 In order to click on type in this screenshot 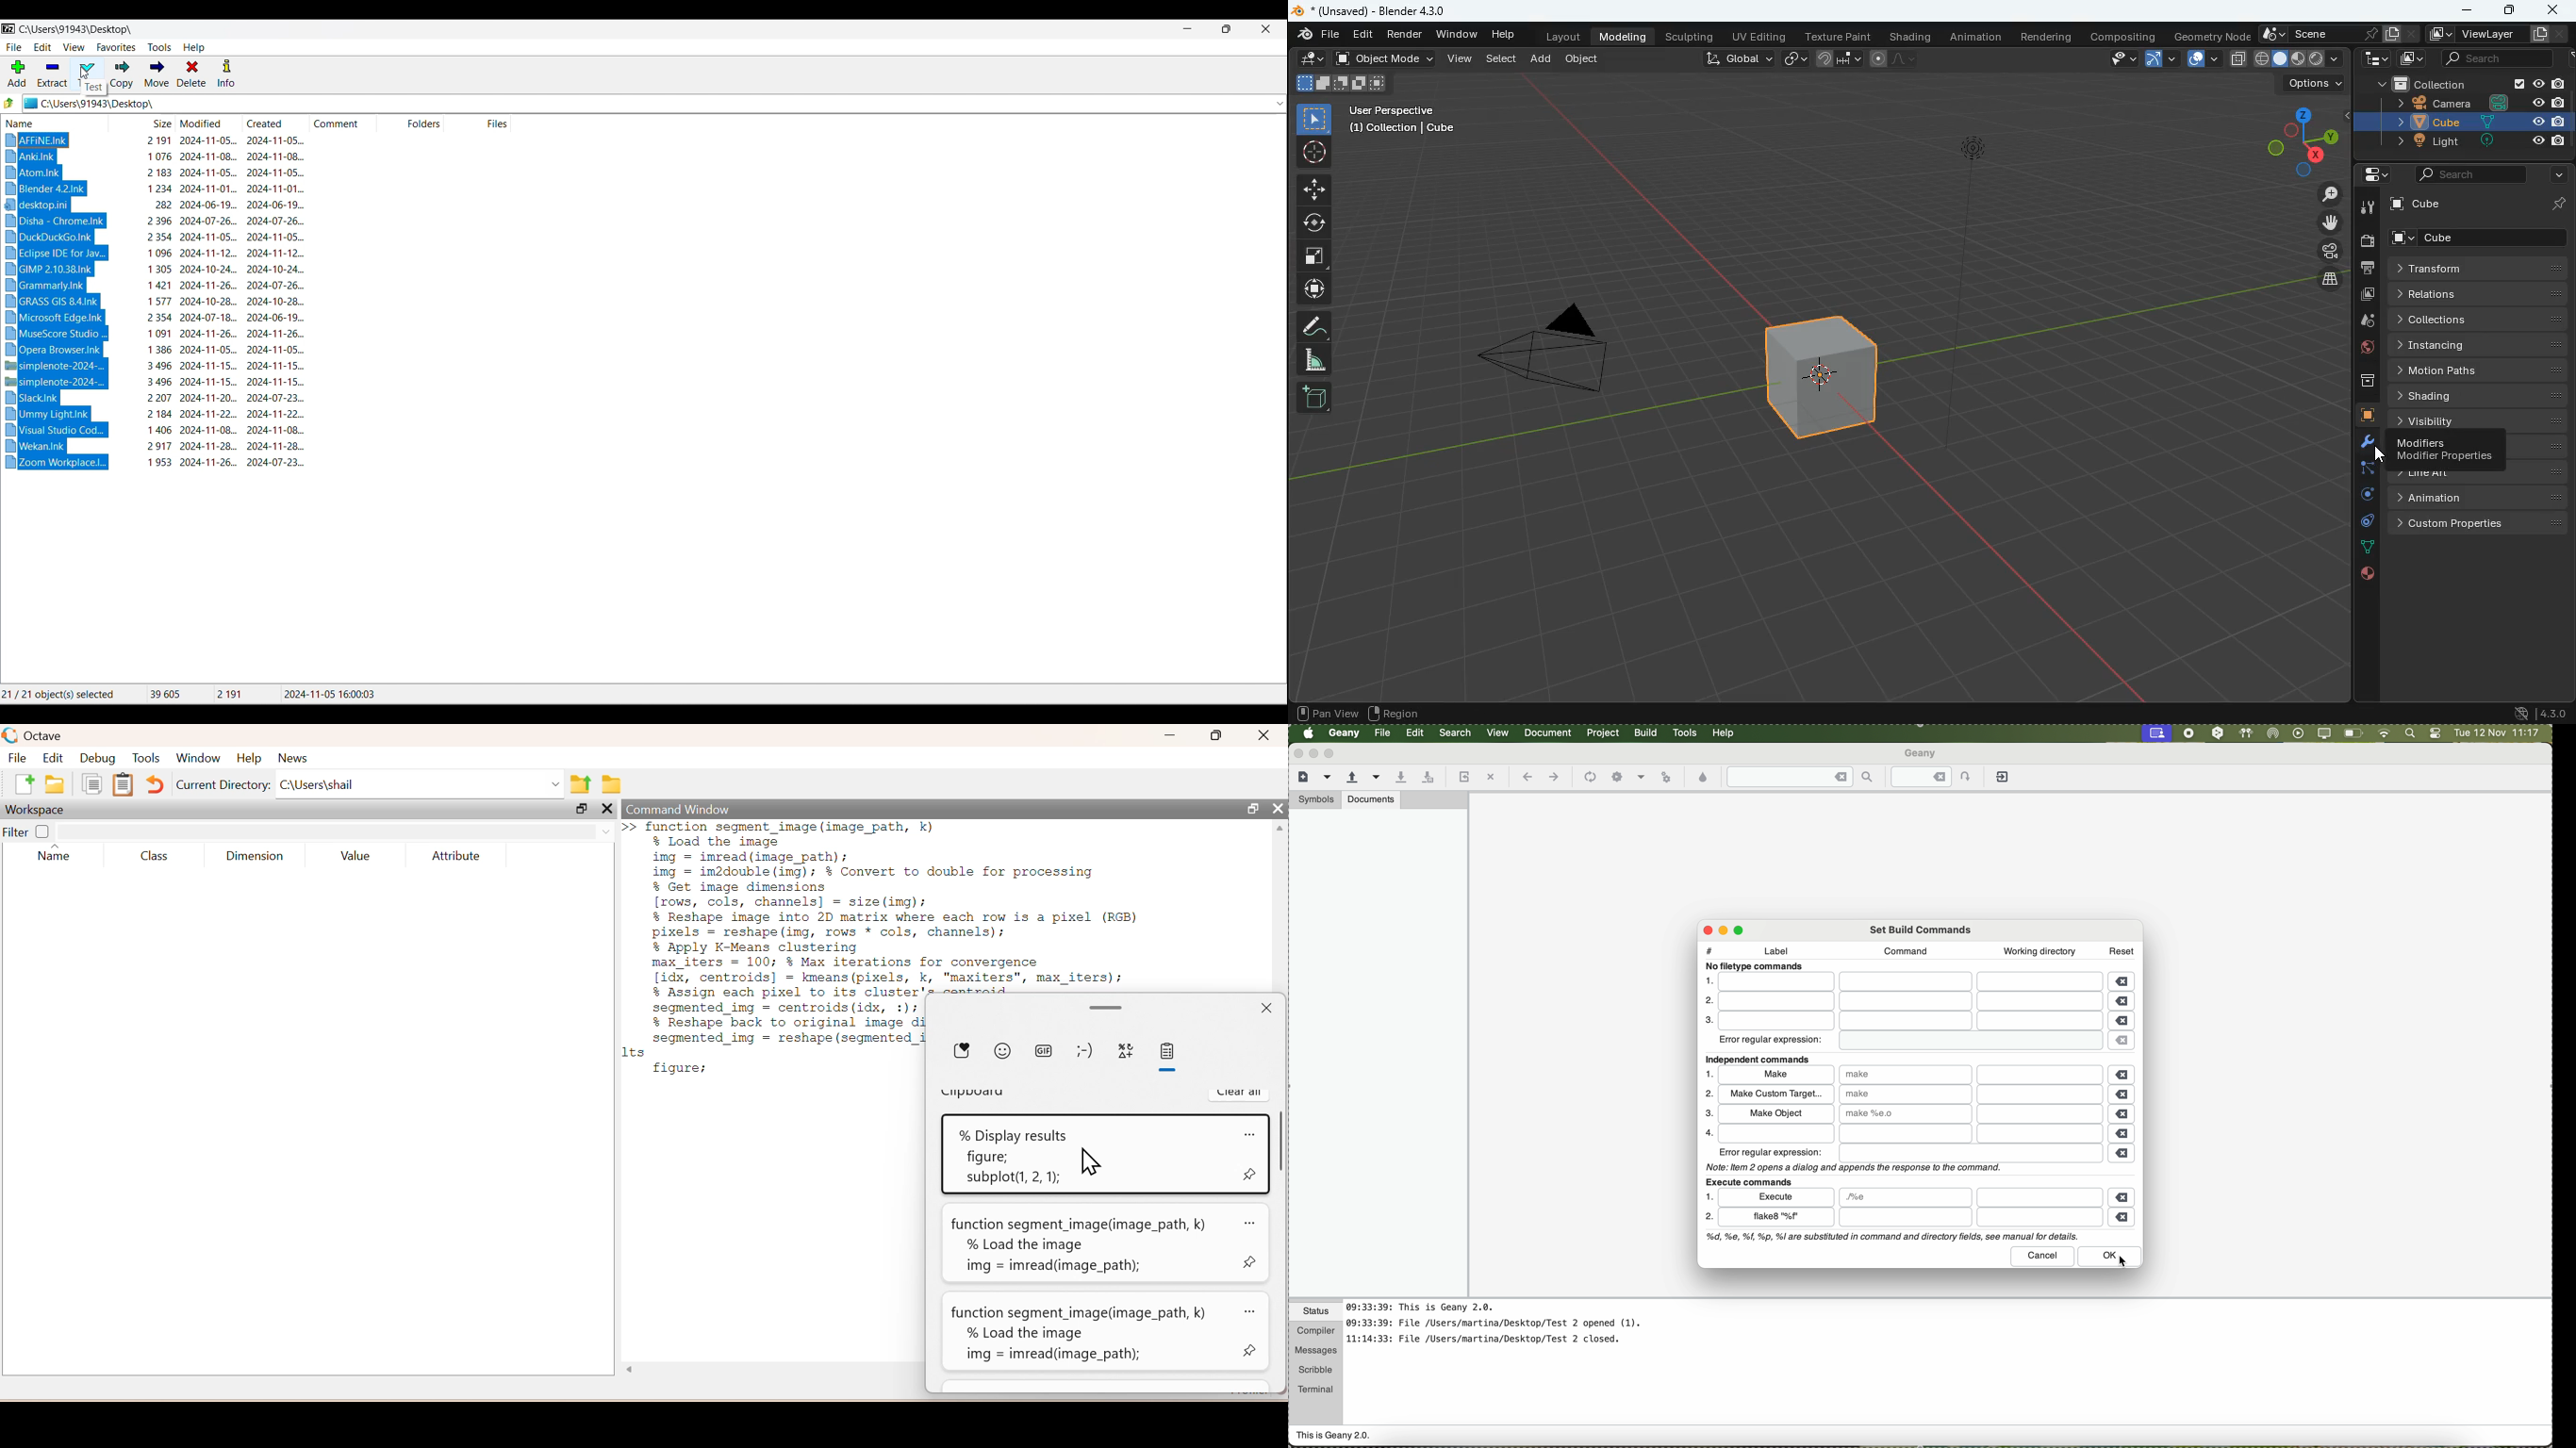, I will do `click(2298, 58)`.